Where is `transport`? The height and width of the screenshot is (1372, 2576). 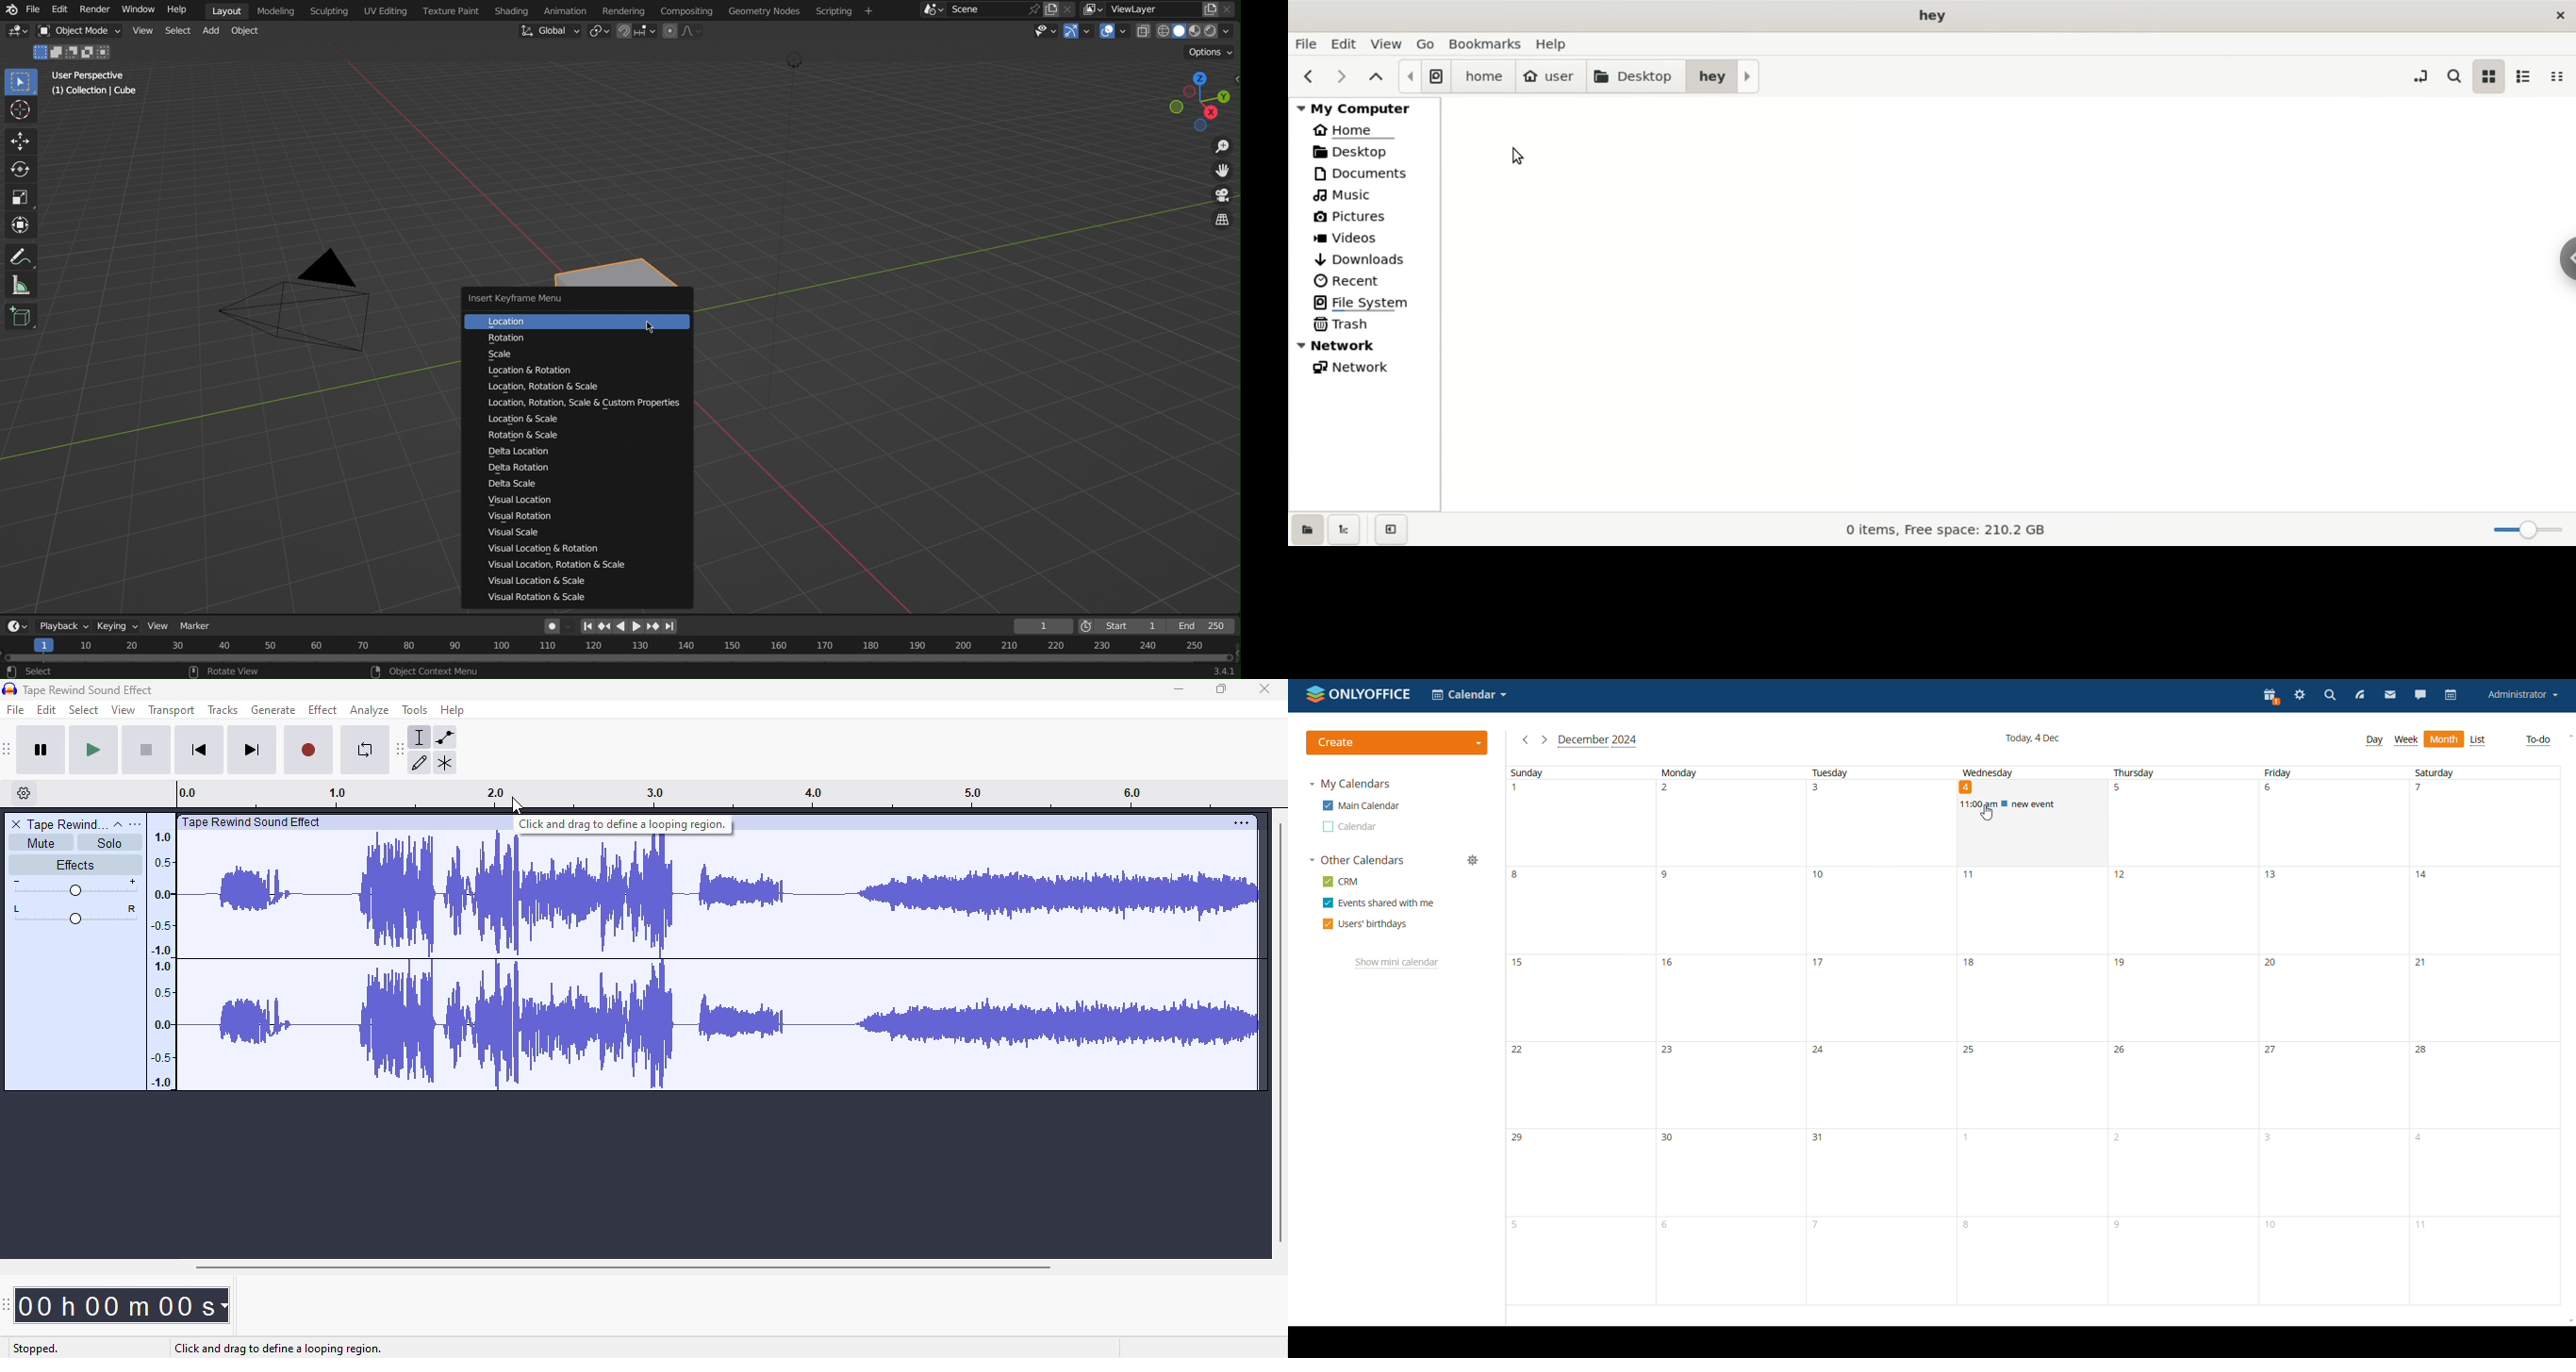 transport is located at coordinates (171, 711).